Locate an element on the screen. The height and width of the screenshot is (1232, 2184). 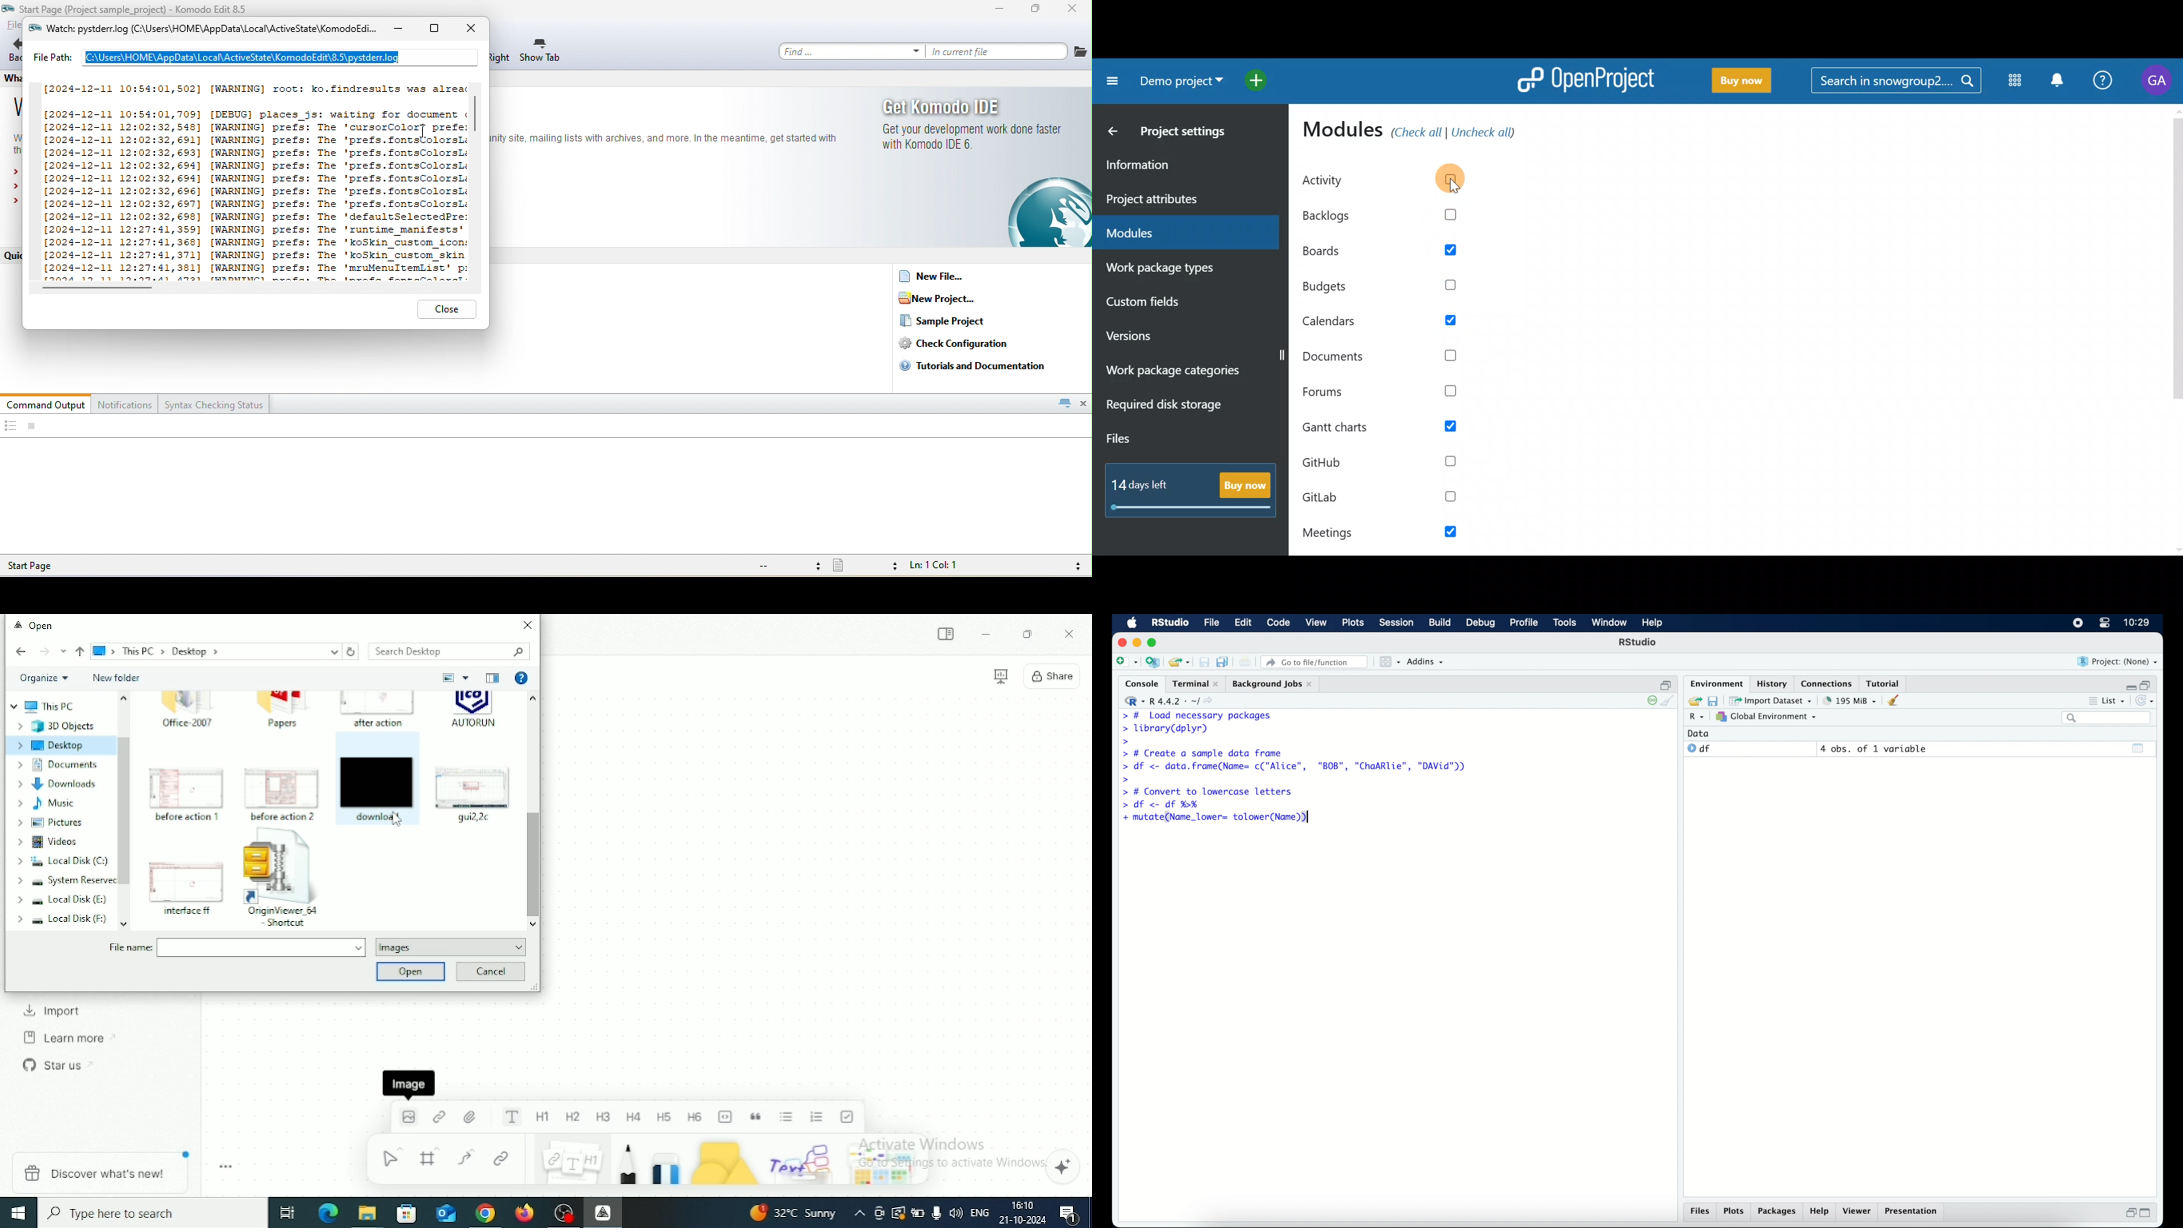
import dataset is located at coordinates (1772, 700).